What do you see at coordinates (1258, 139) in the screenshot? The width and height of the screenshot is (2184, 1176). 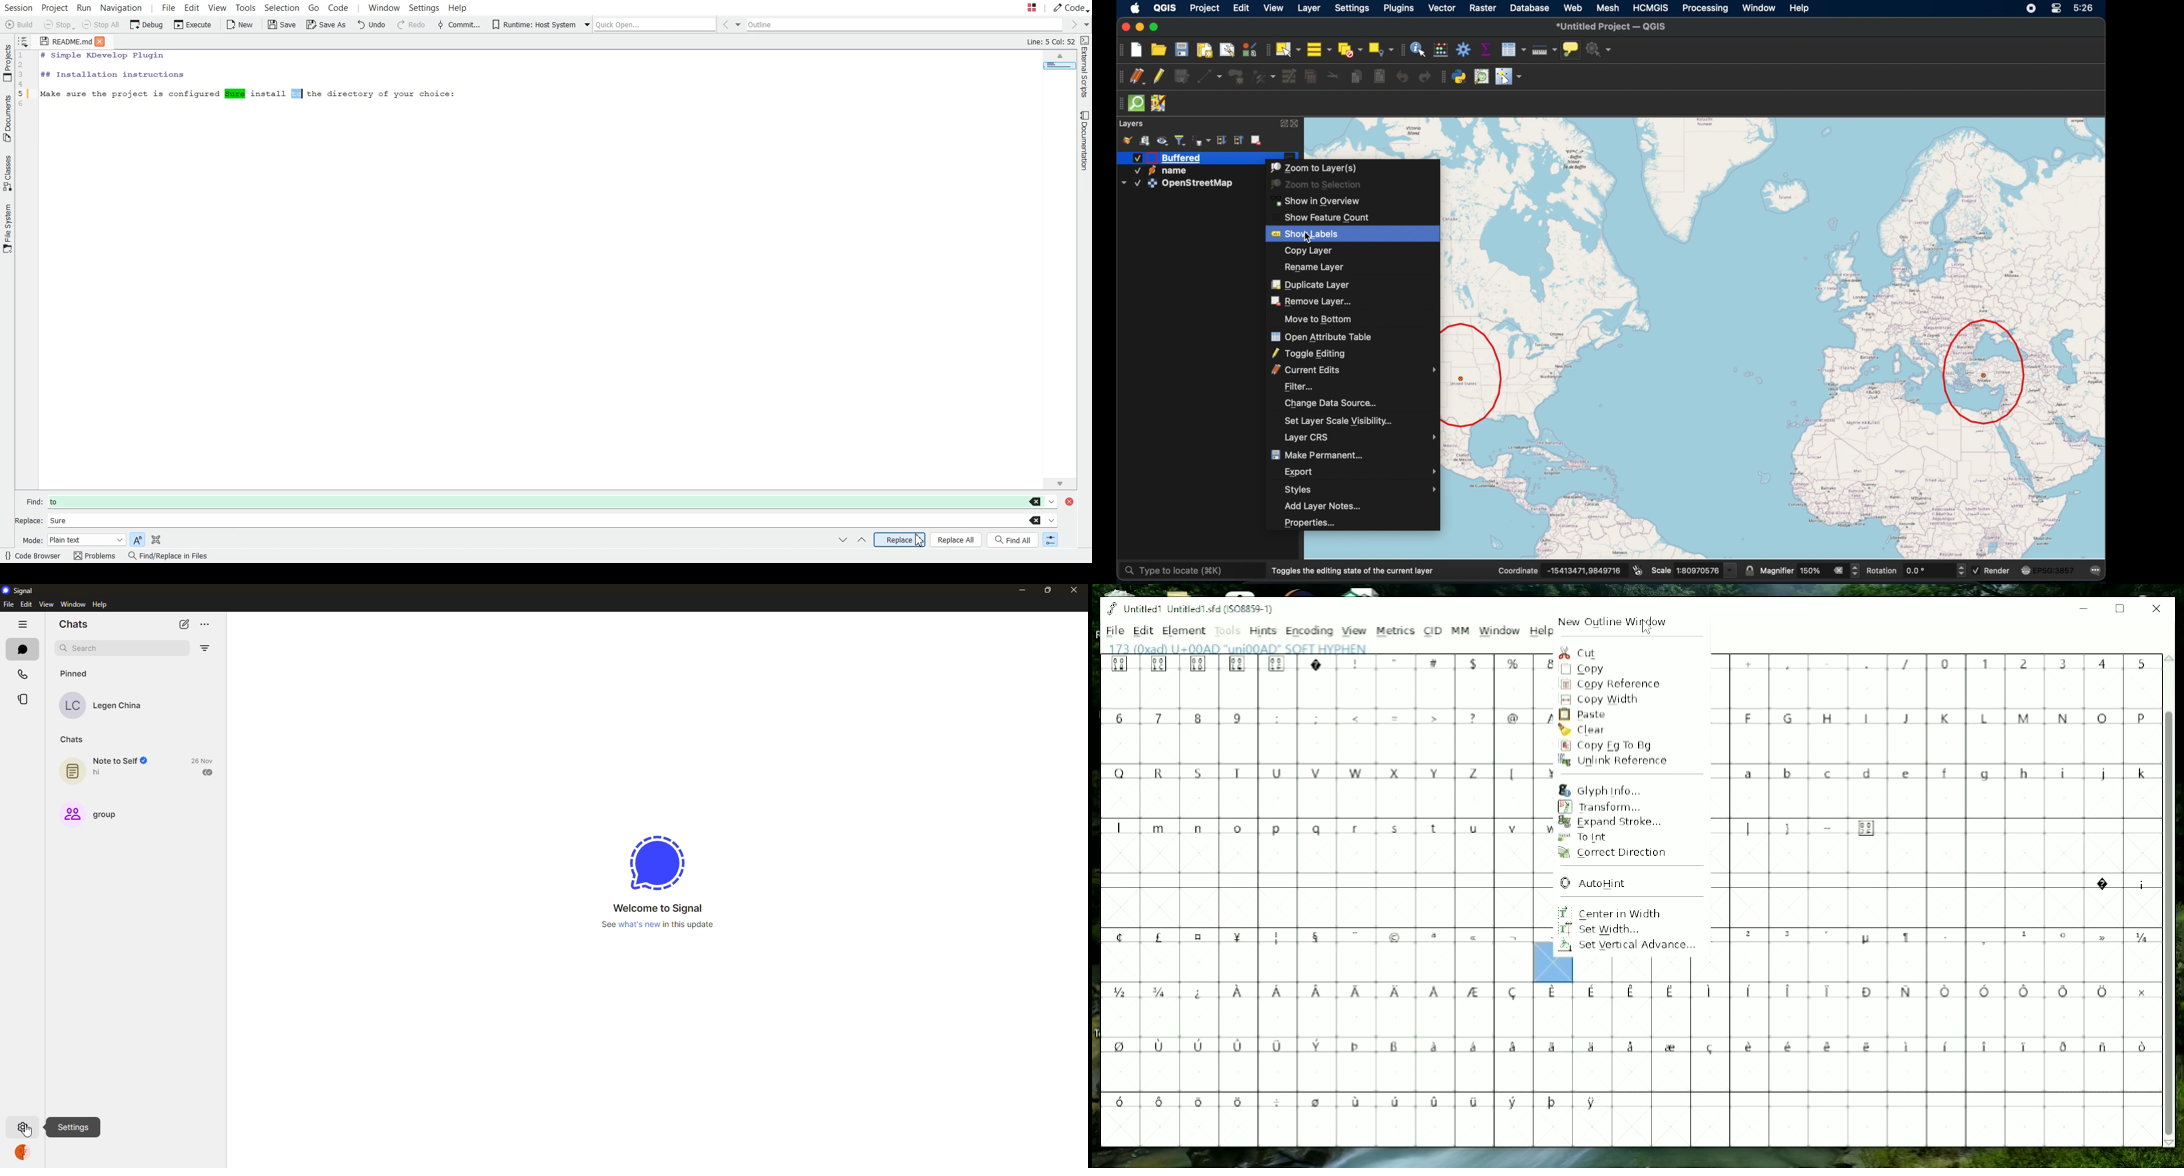 I see `remove layer/group` at bounding box center [1258, 139].